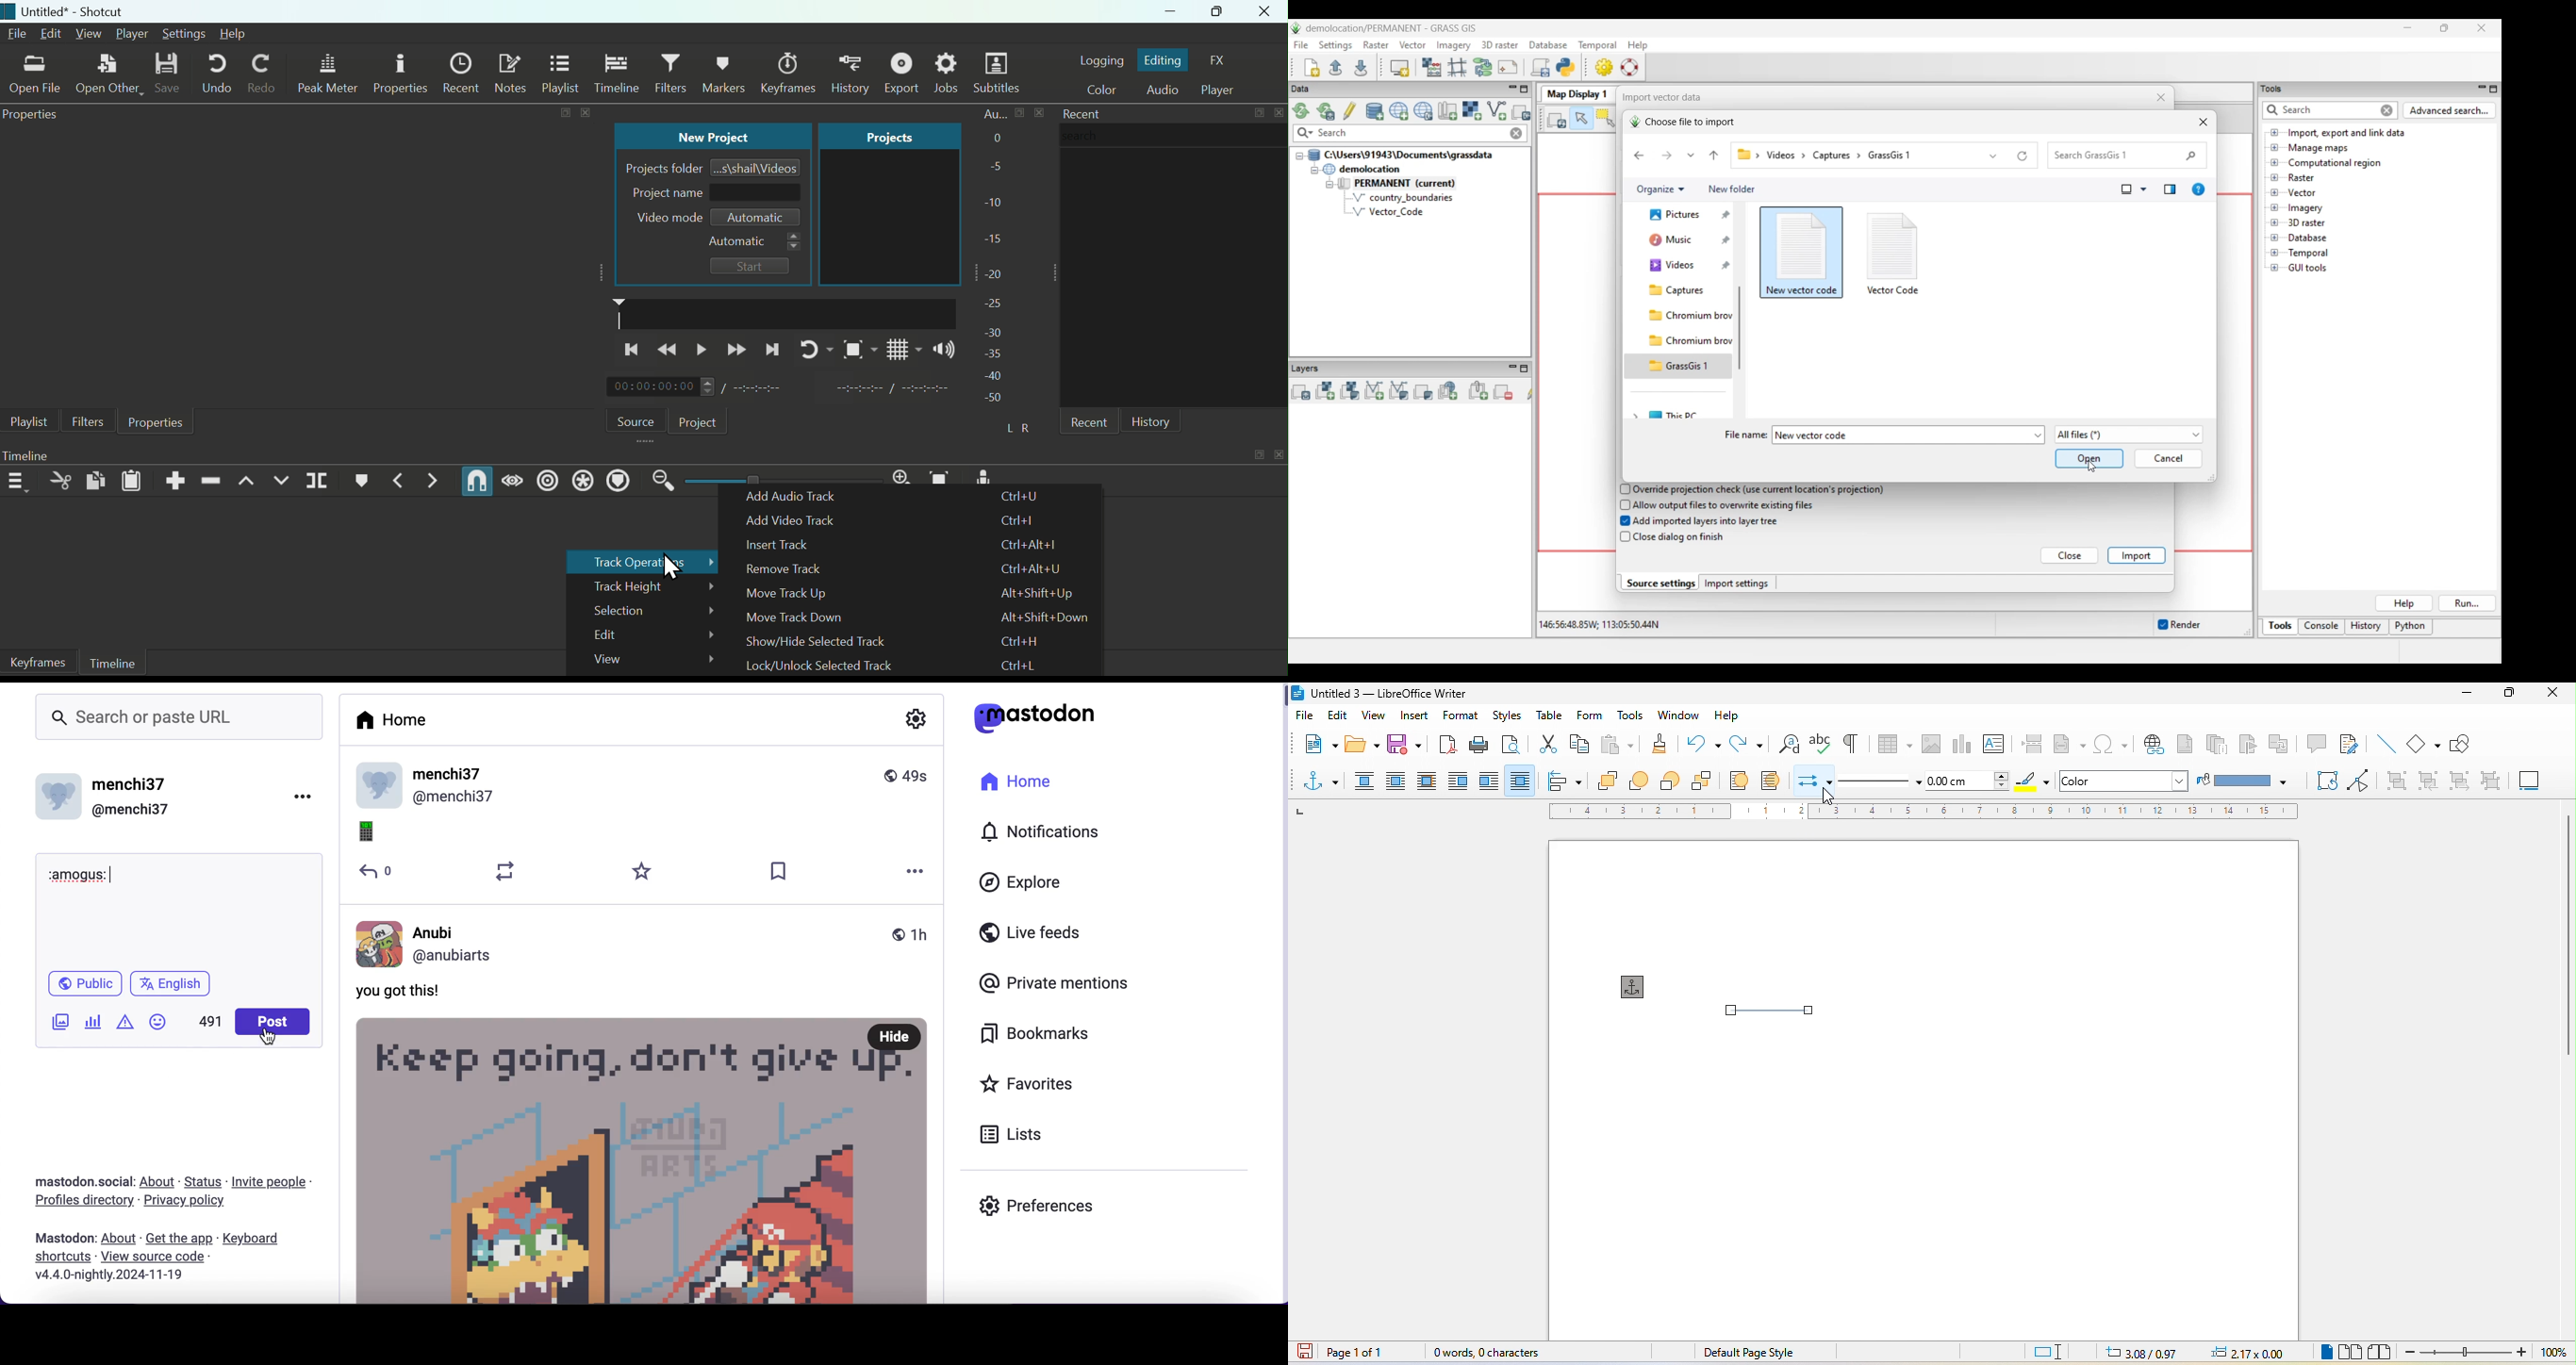 This screenshot has height=1372, width=2576. What do you see at coordinates (987, 476) in the screenshot?
I see `Mic` at bounding box center [987, 476].